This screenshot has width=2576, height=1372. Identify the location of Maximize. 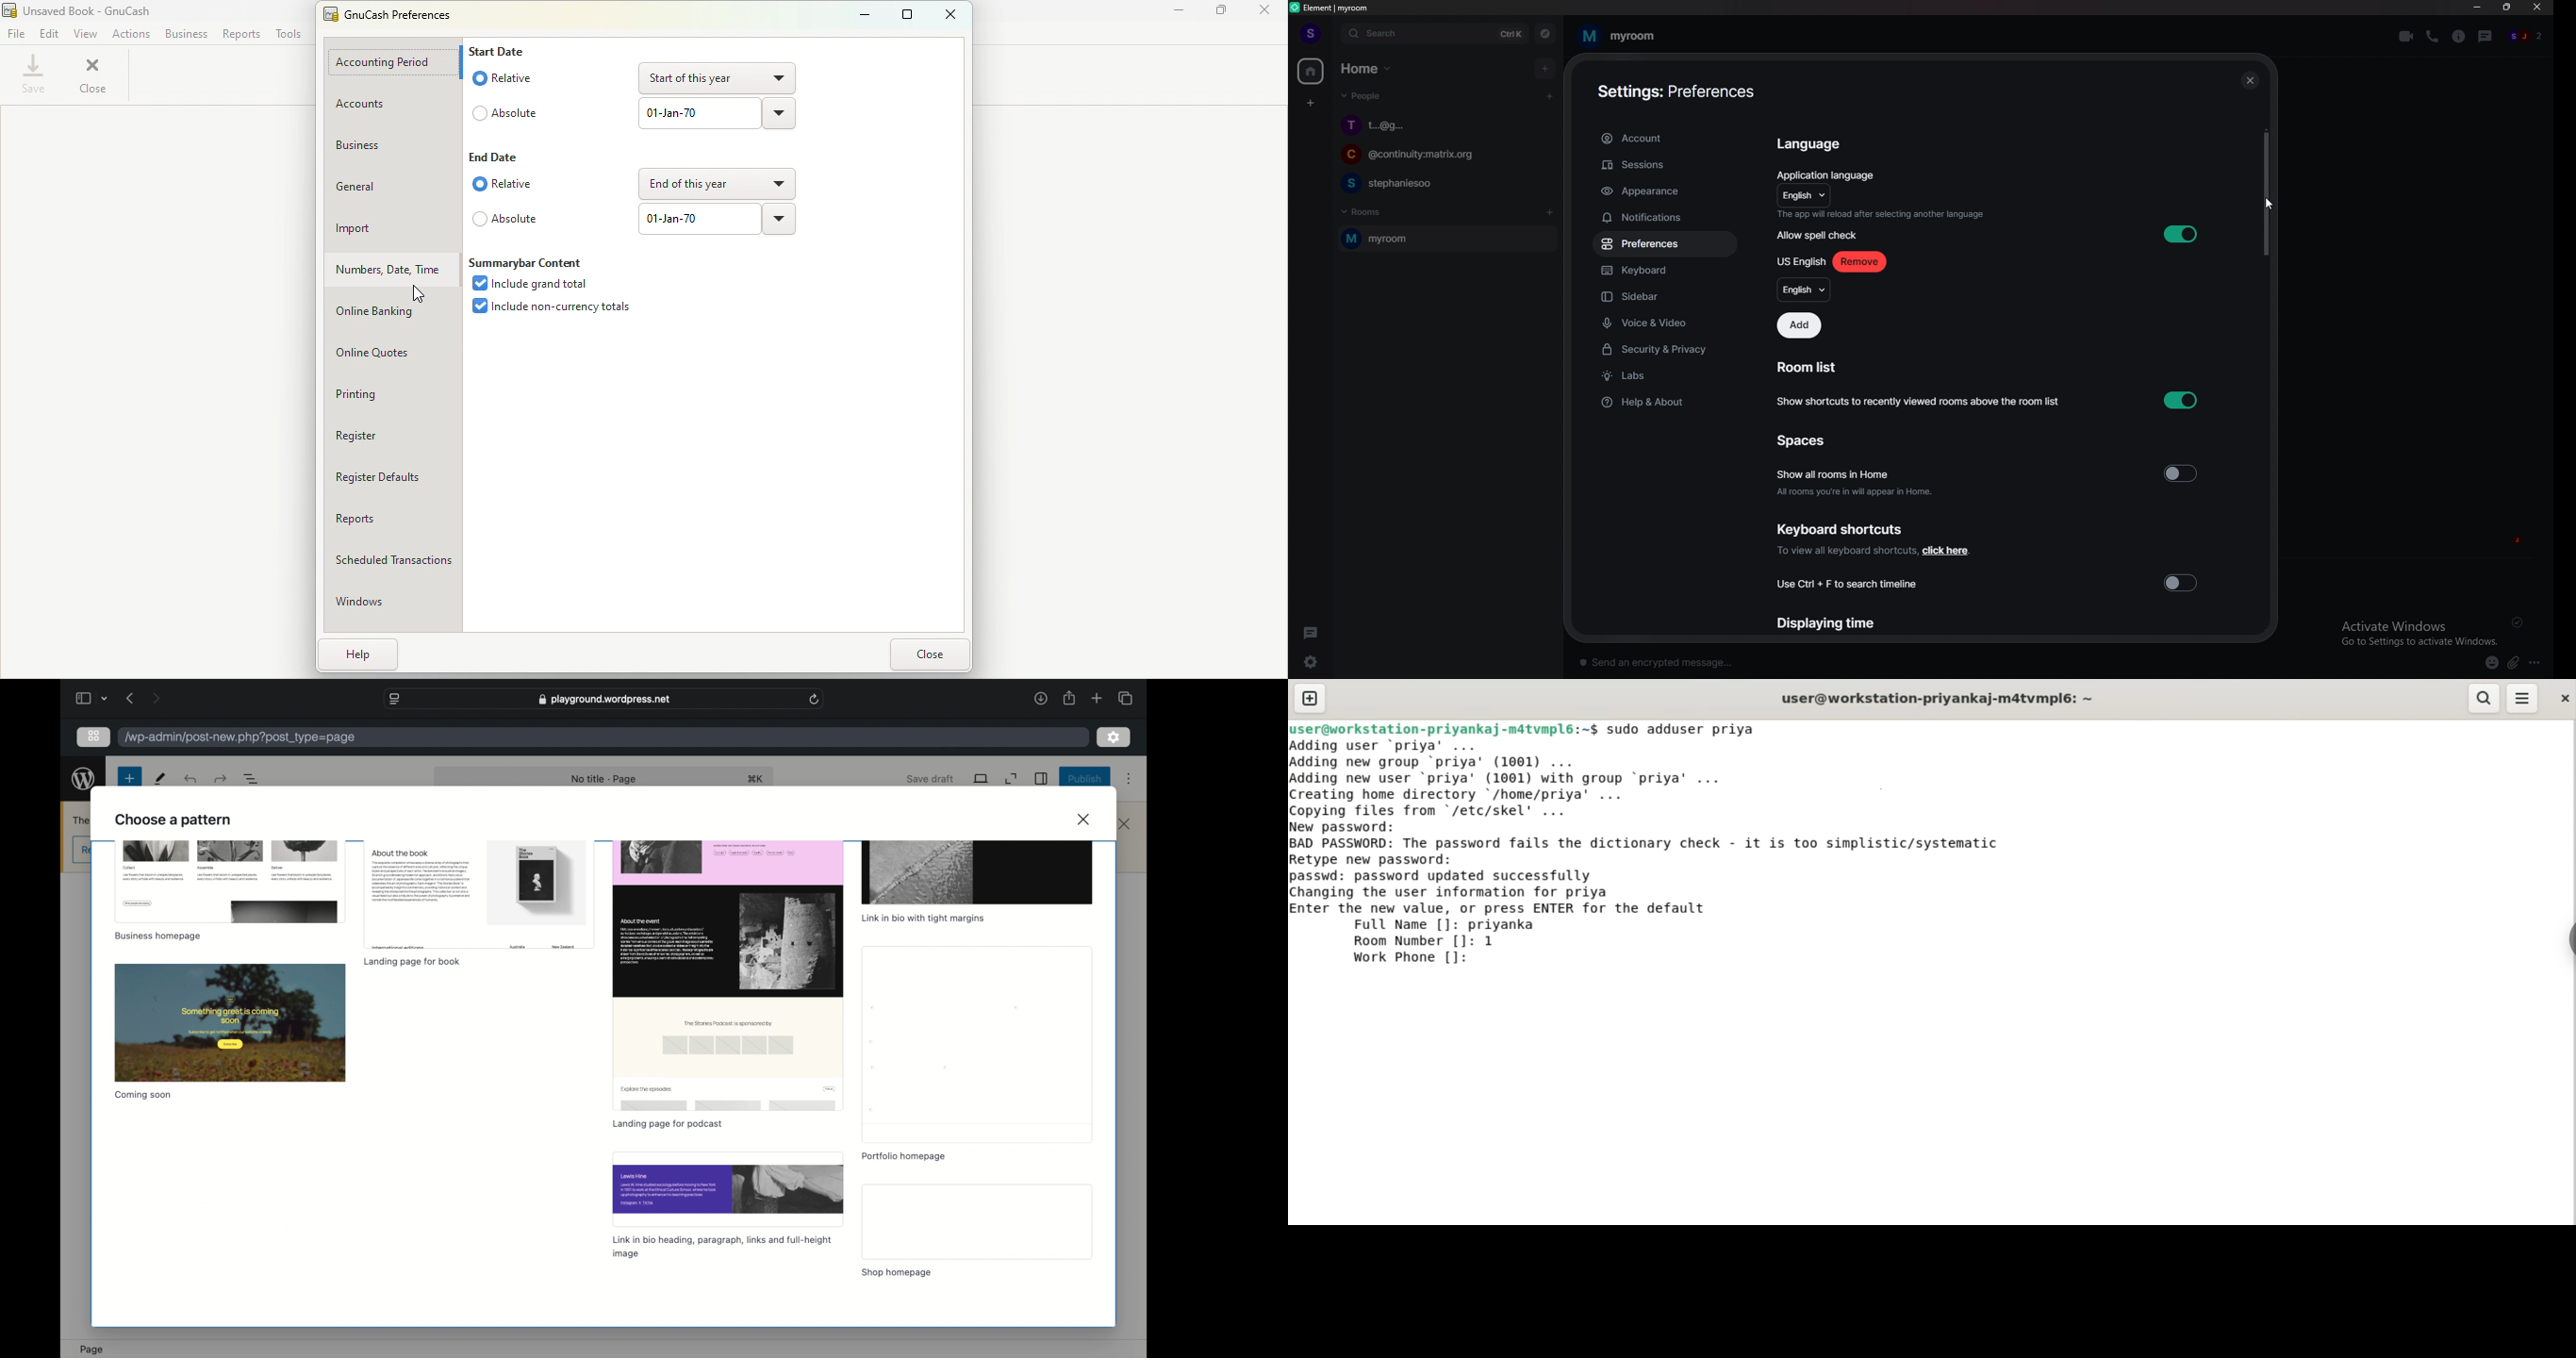
(909, 16).